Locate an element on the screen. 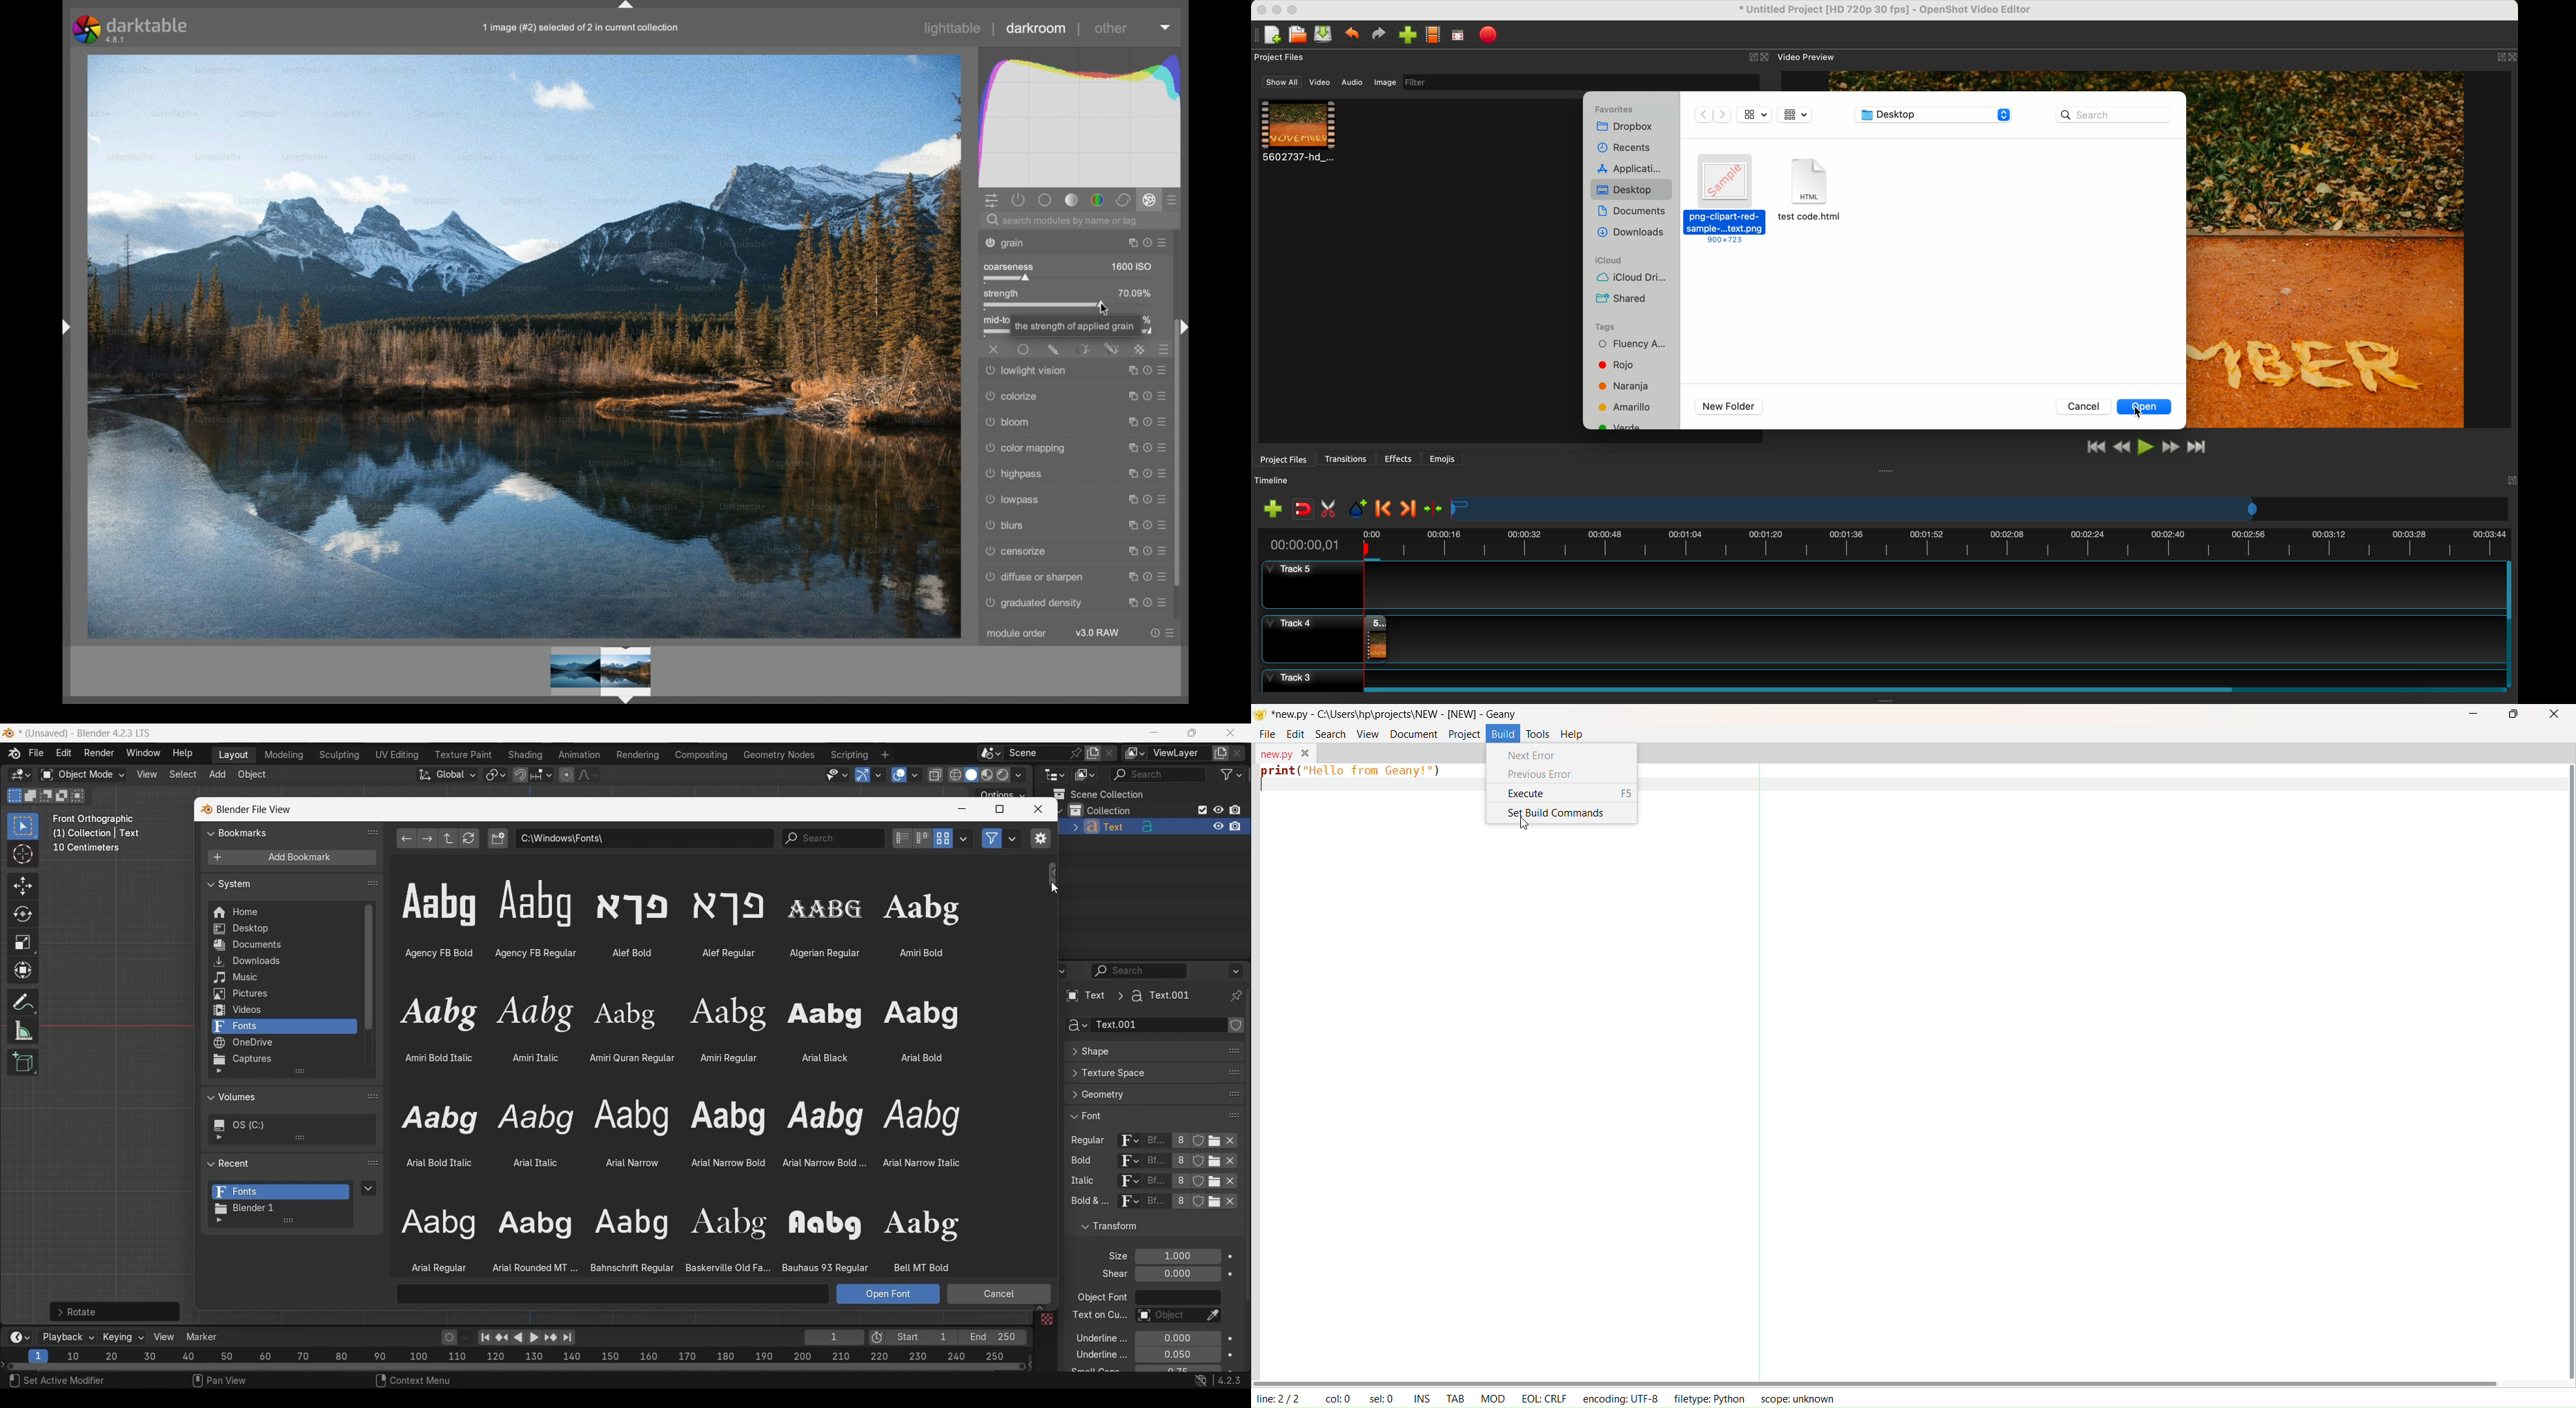  reset parameters is located at coordinates (1148, 422).